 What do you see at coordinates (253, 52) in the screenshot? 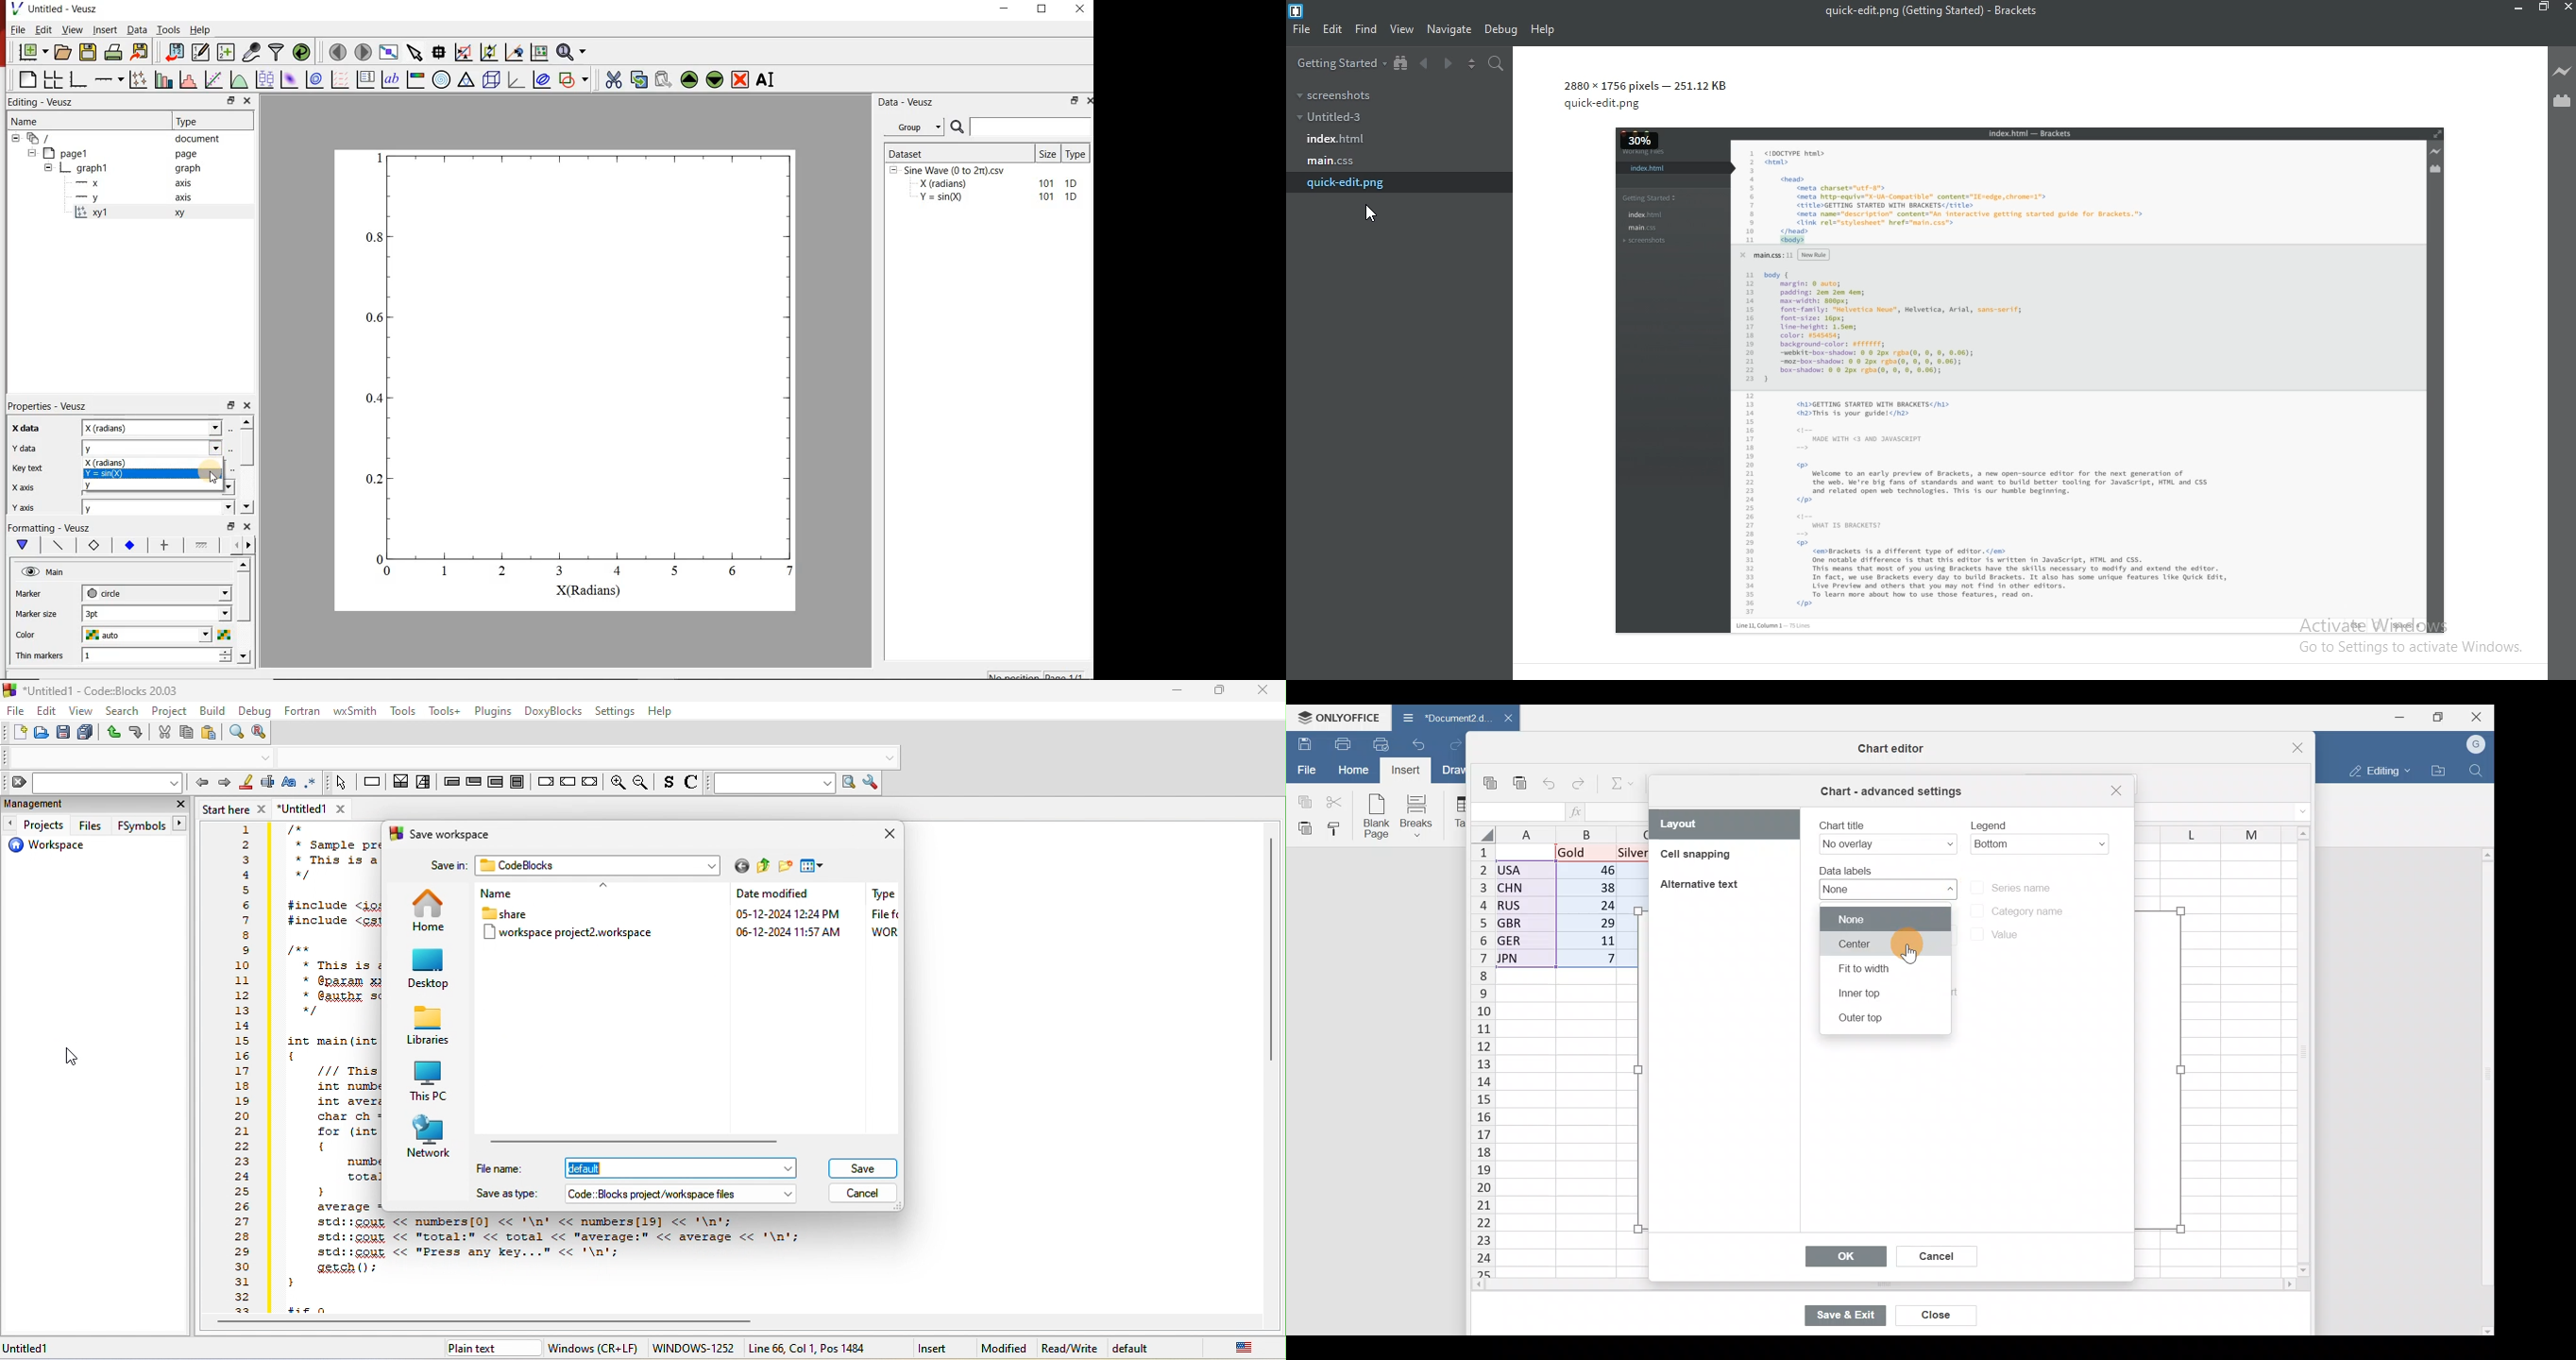
I see `capture remote data` at bounding box center [253, 52].